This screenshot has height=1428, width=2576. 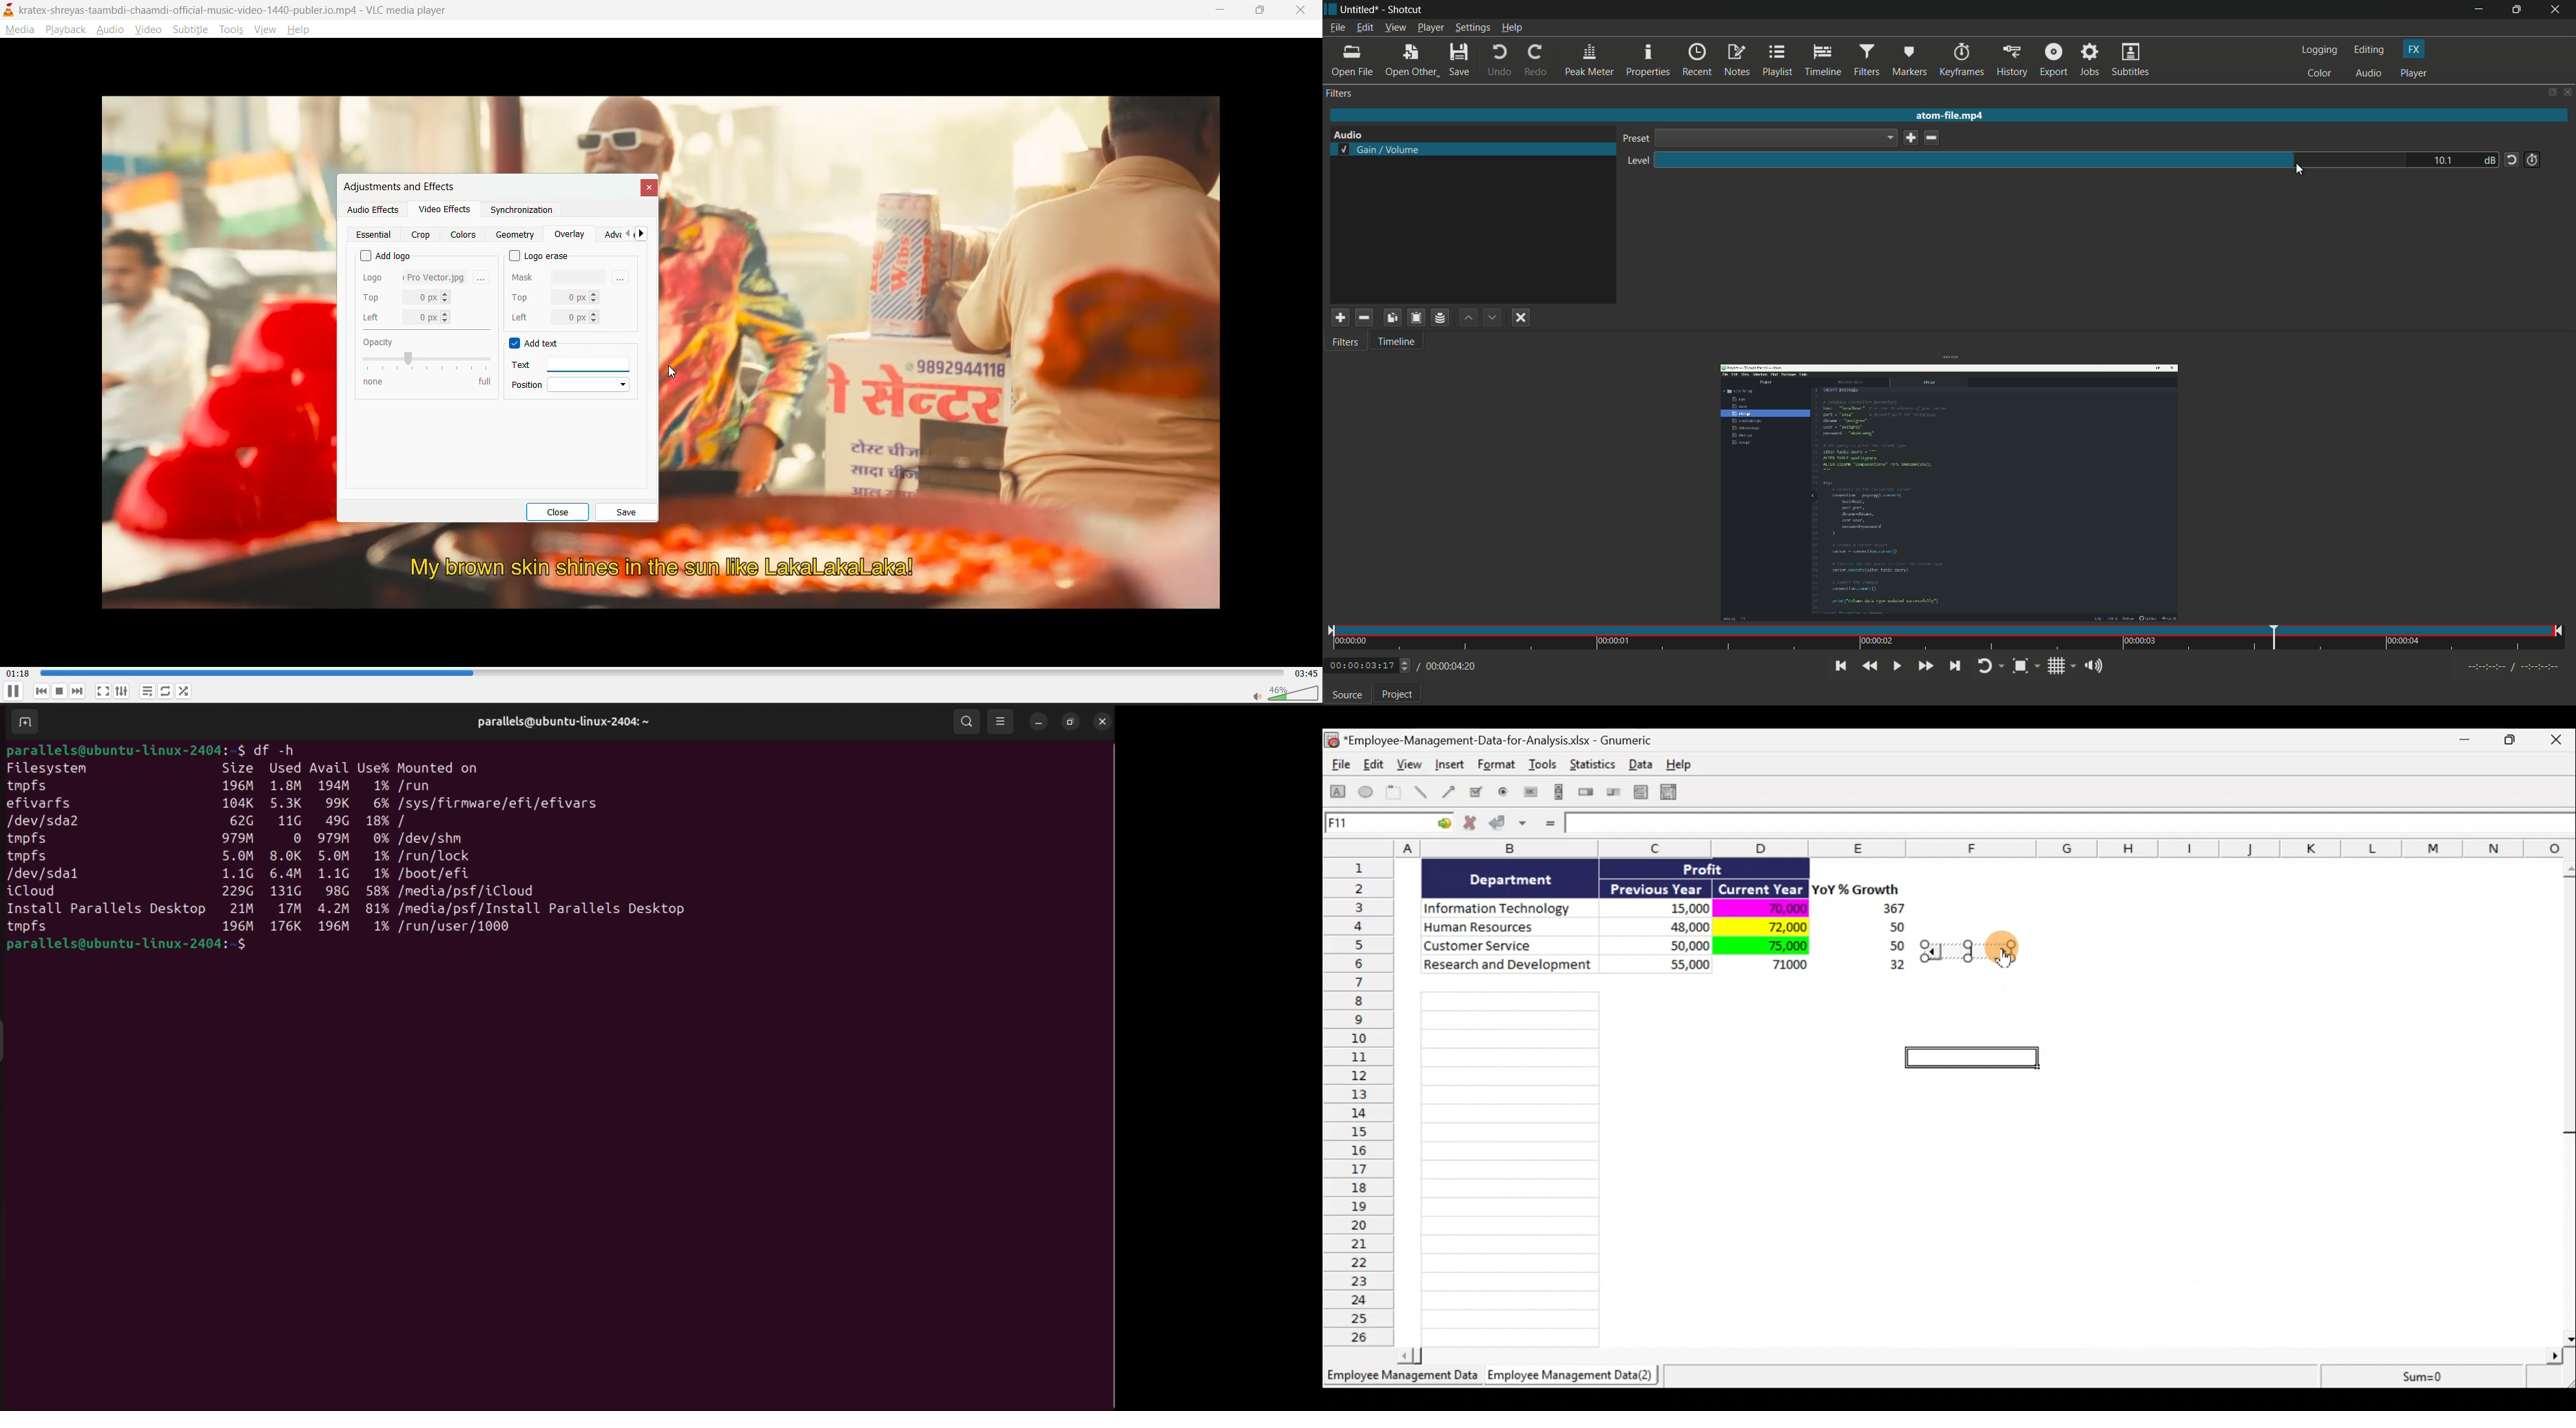 What do you see at coordinates (1362, 1101) in the screenshot?
I see `Rows` at bounding box center [1362, 1101].